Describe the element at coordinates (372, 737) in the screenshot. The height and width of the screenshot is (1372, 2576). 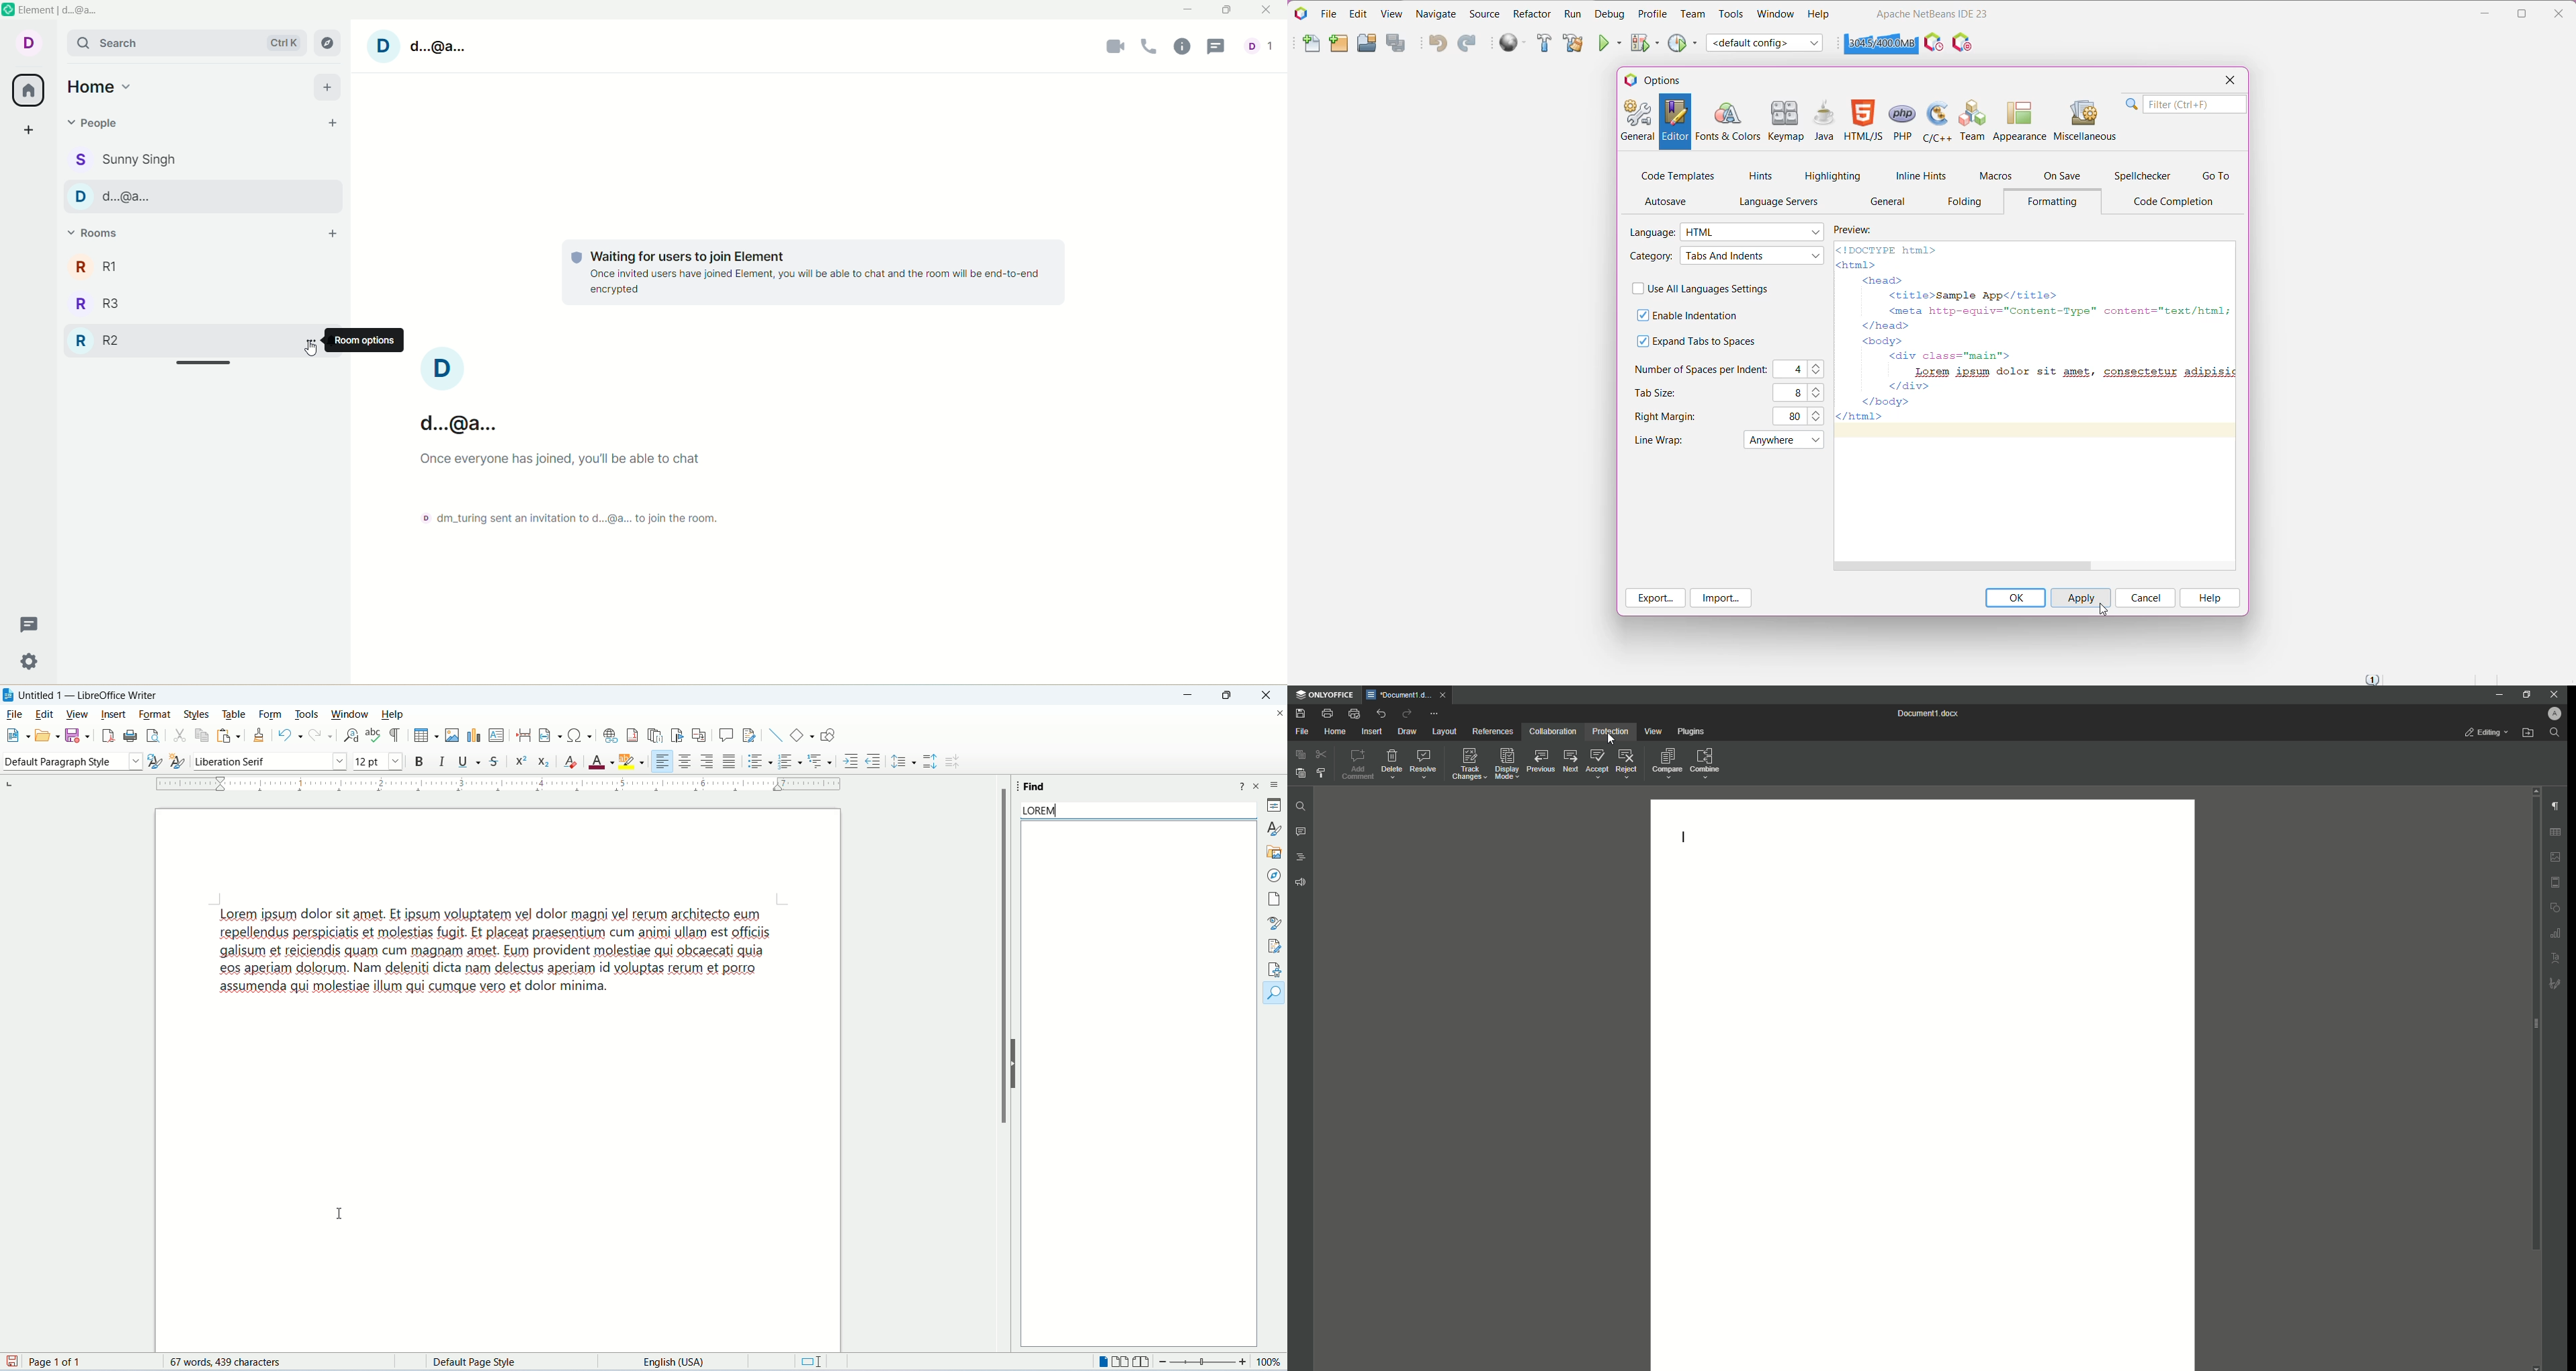
I see `spelling` at that location.